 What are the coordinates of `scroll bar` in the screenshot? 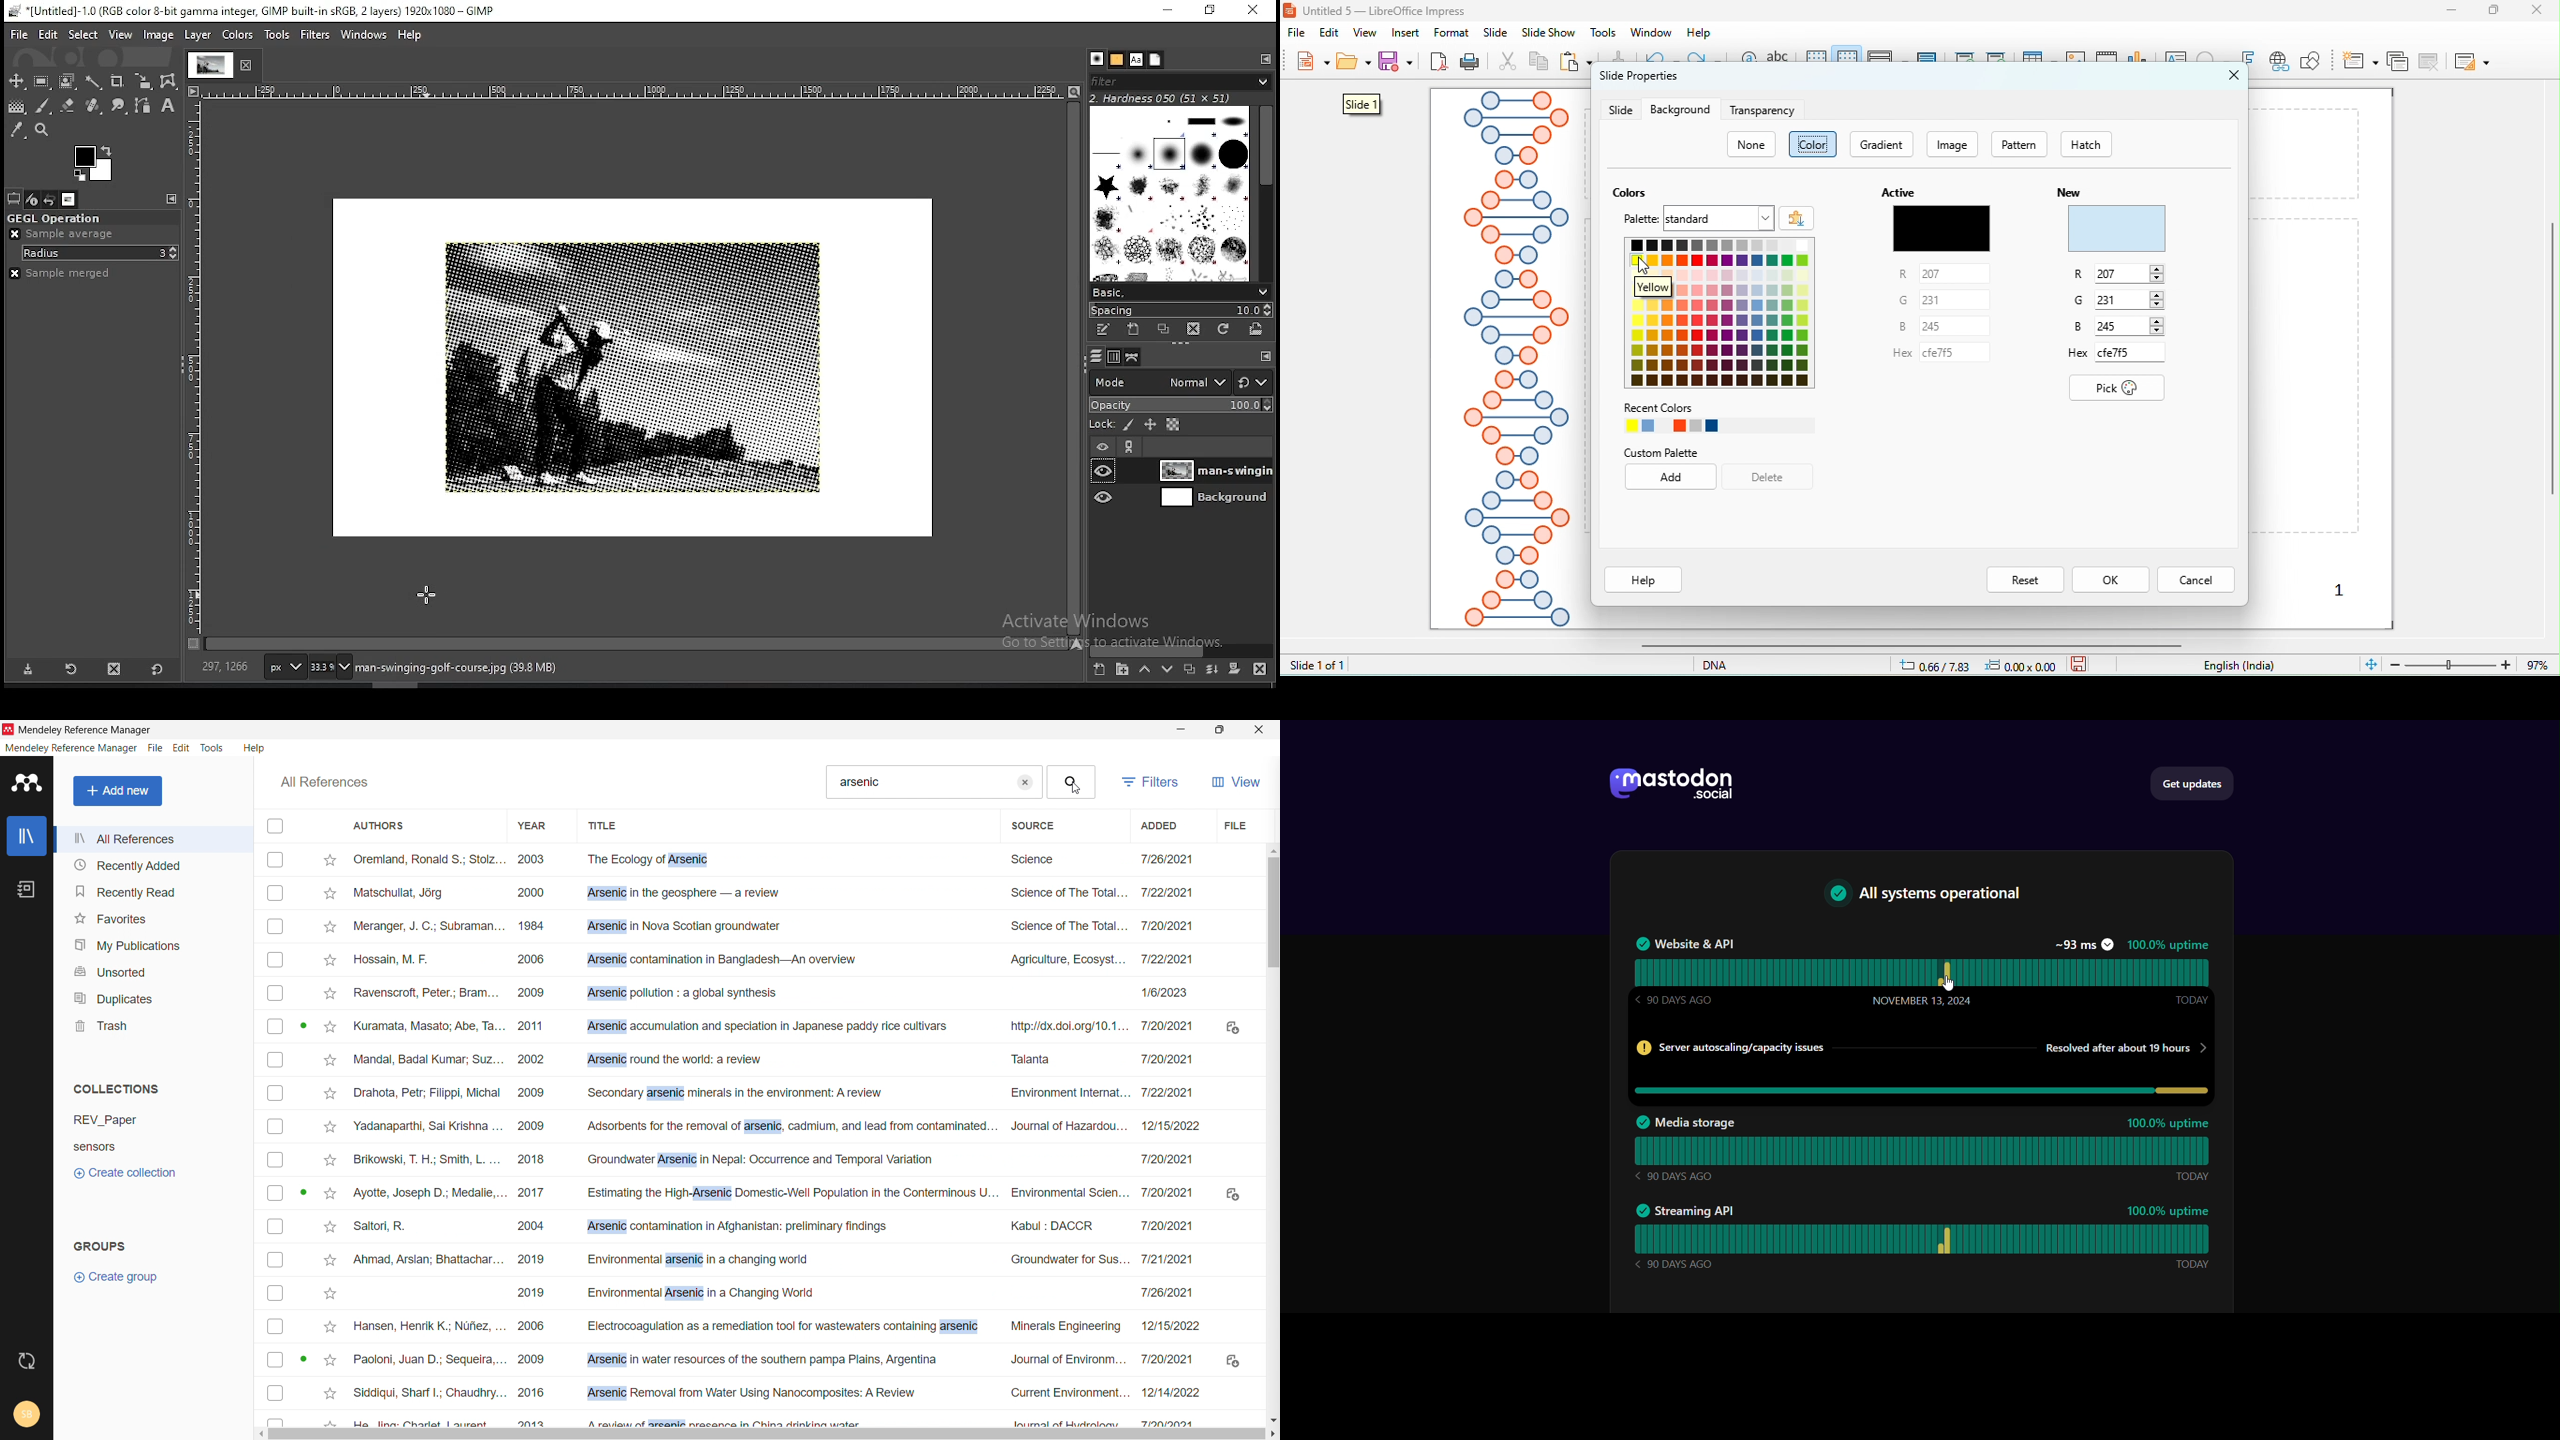 It's located at (1076, 368).